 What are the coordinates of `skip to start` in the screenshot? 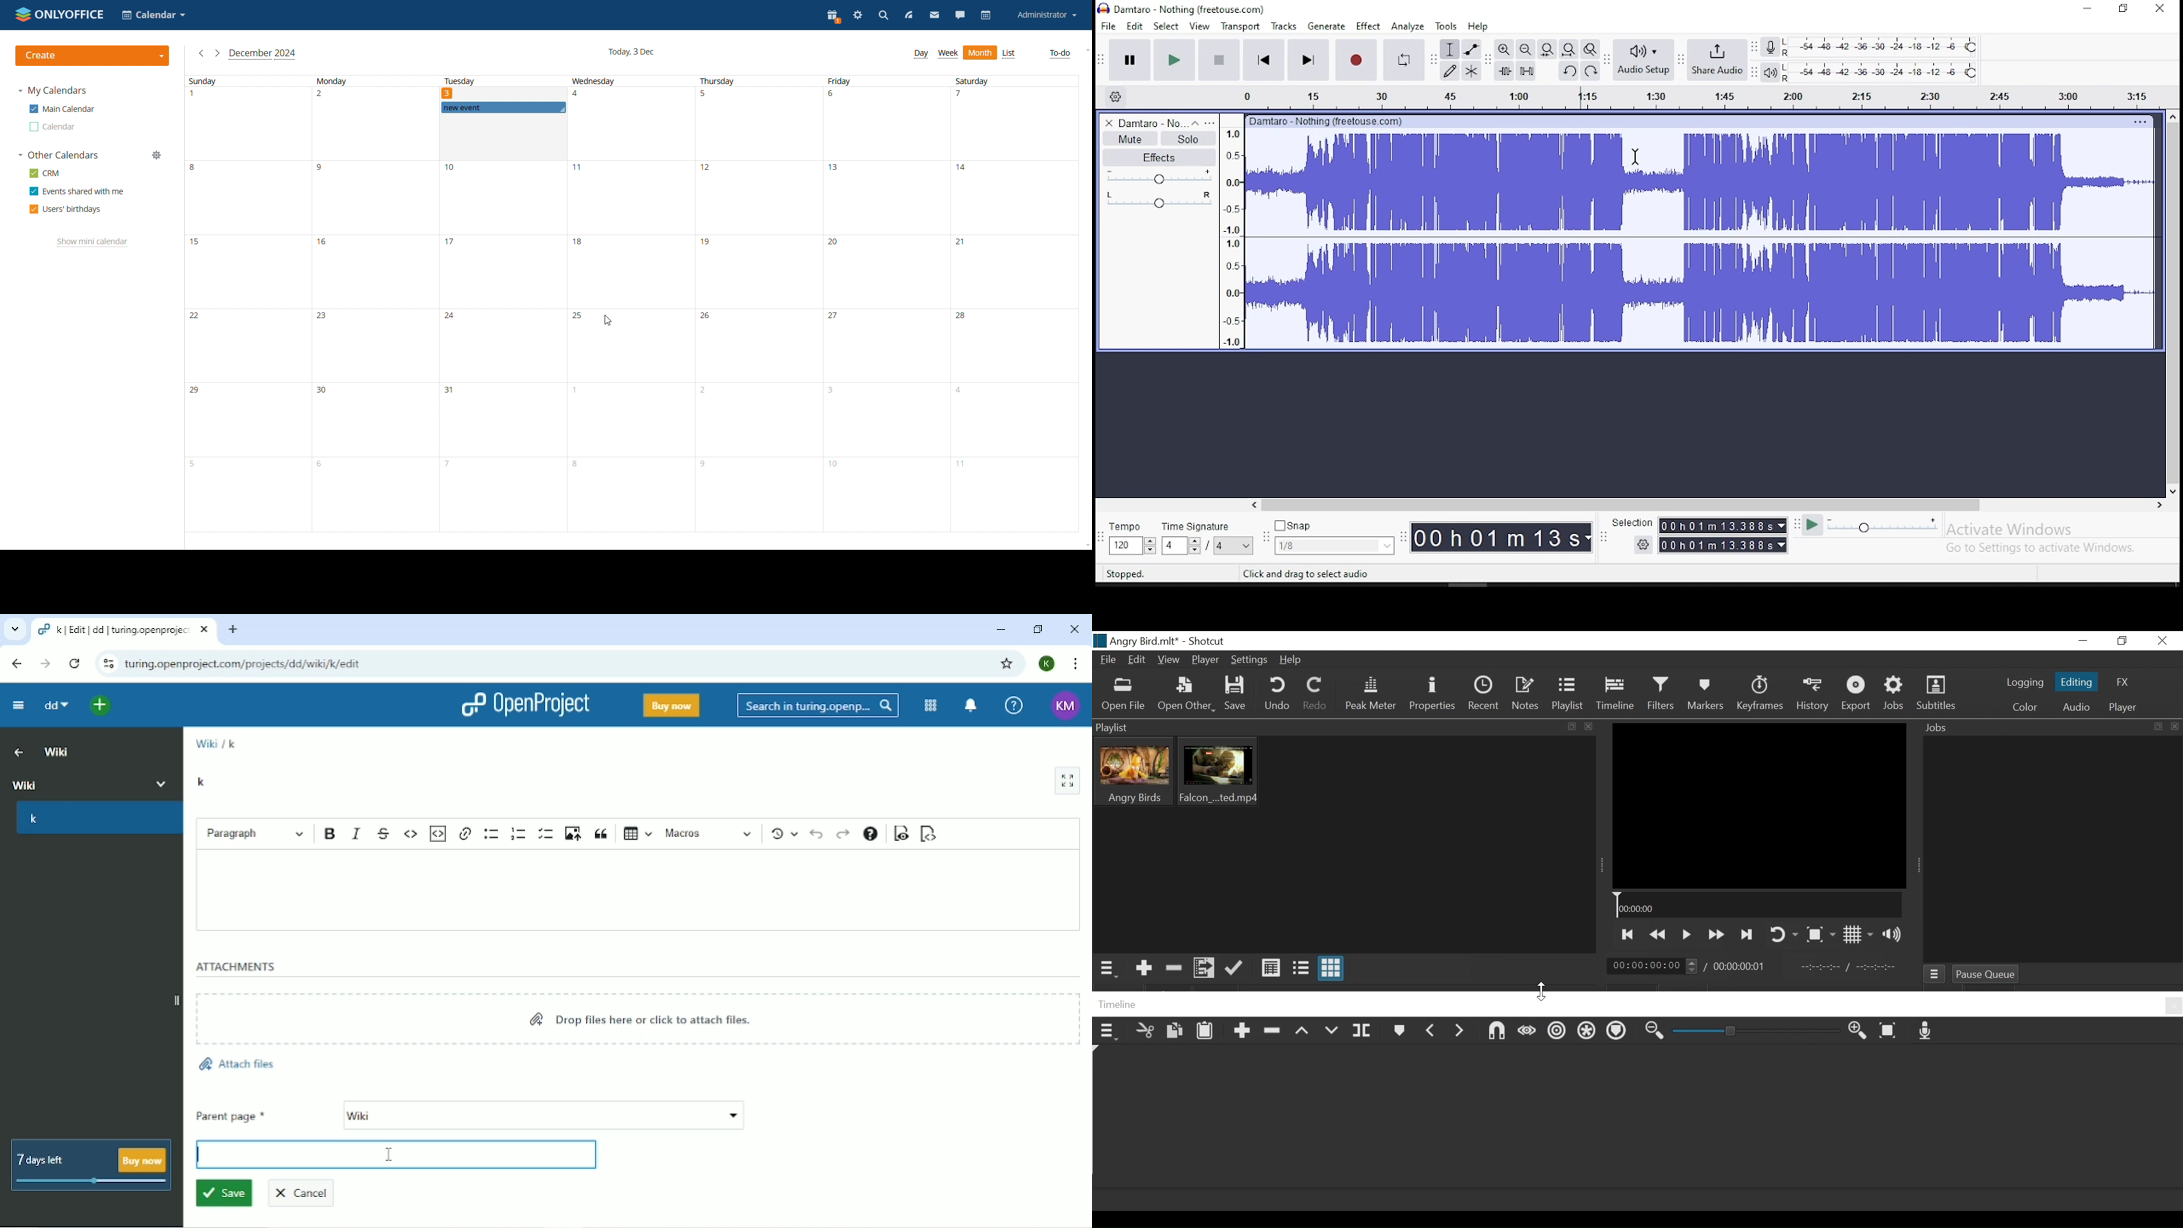 It's located at (1264, 60).